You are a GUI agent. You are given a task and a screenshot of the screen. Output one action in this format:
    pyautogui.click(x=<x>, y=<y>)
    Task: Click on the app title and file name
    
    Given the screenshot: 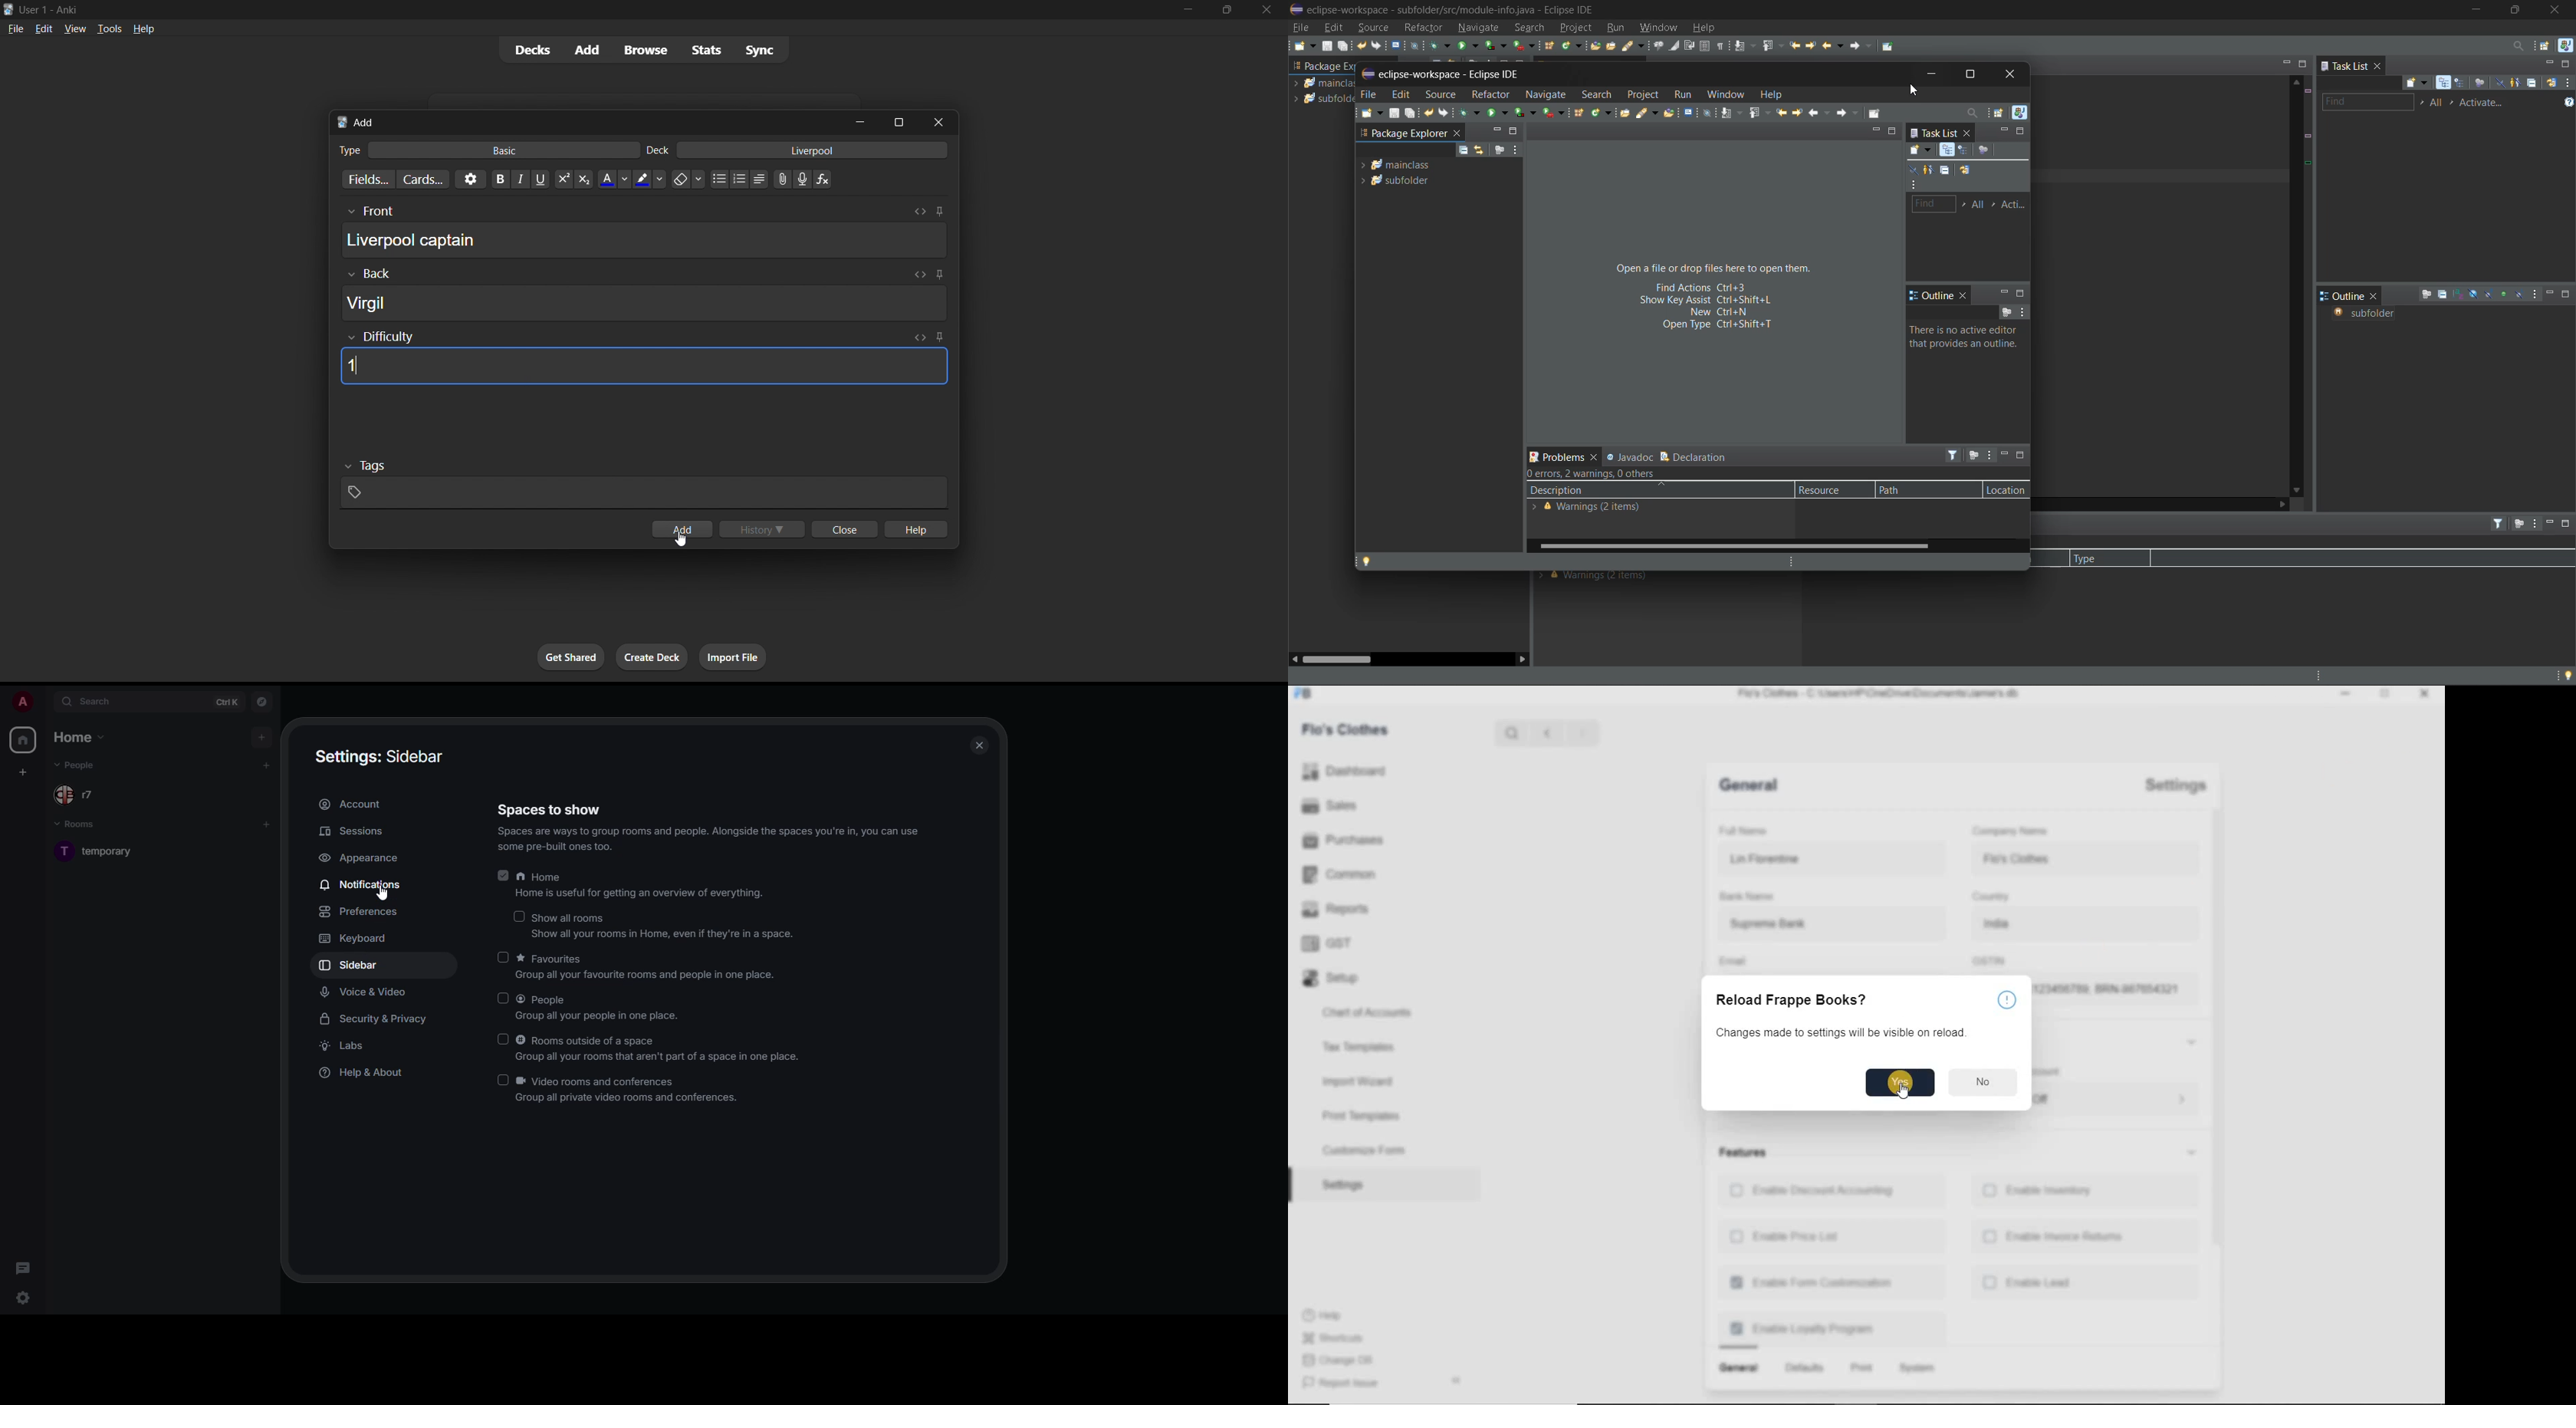 What is the action you would take?
    pyautogui.click(x=1453, y=10)
    